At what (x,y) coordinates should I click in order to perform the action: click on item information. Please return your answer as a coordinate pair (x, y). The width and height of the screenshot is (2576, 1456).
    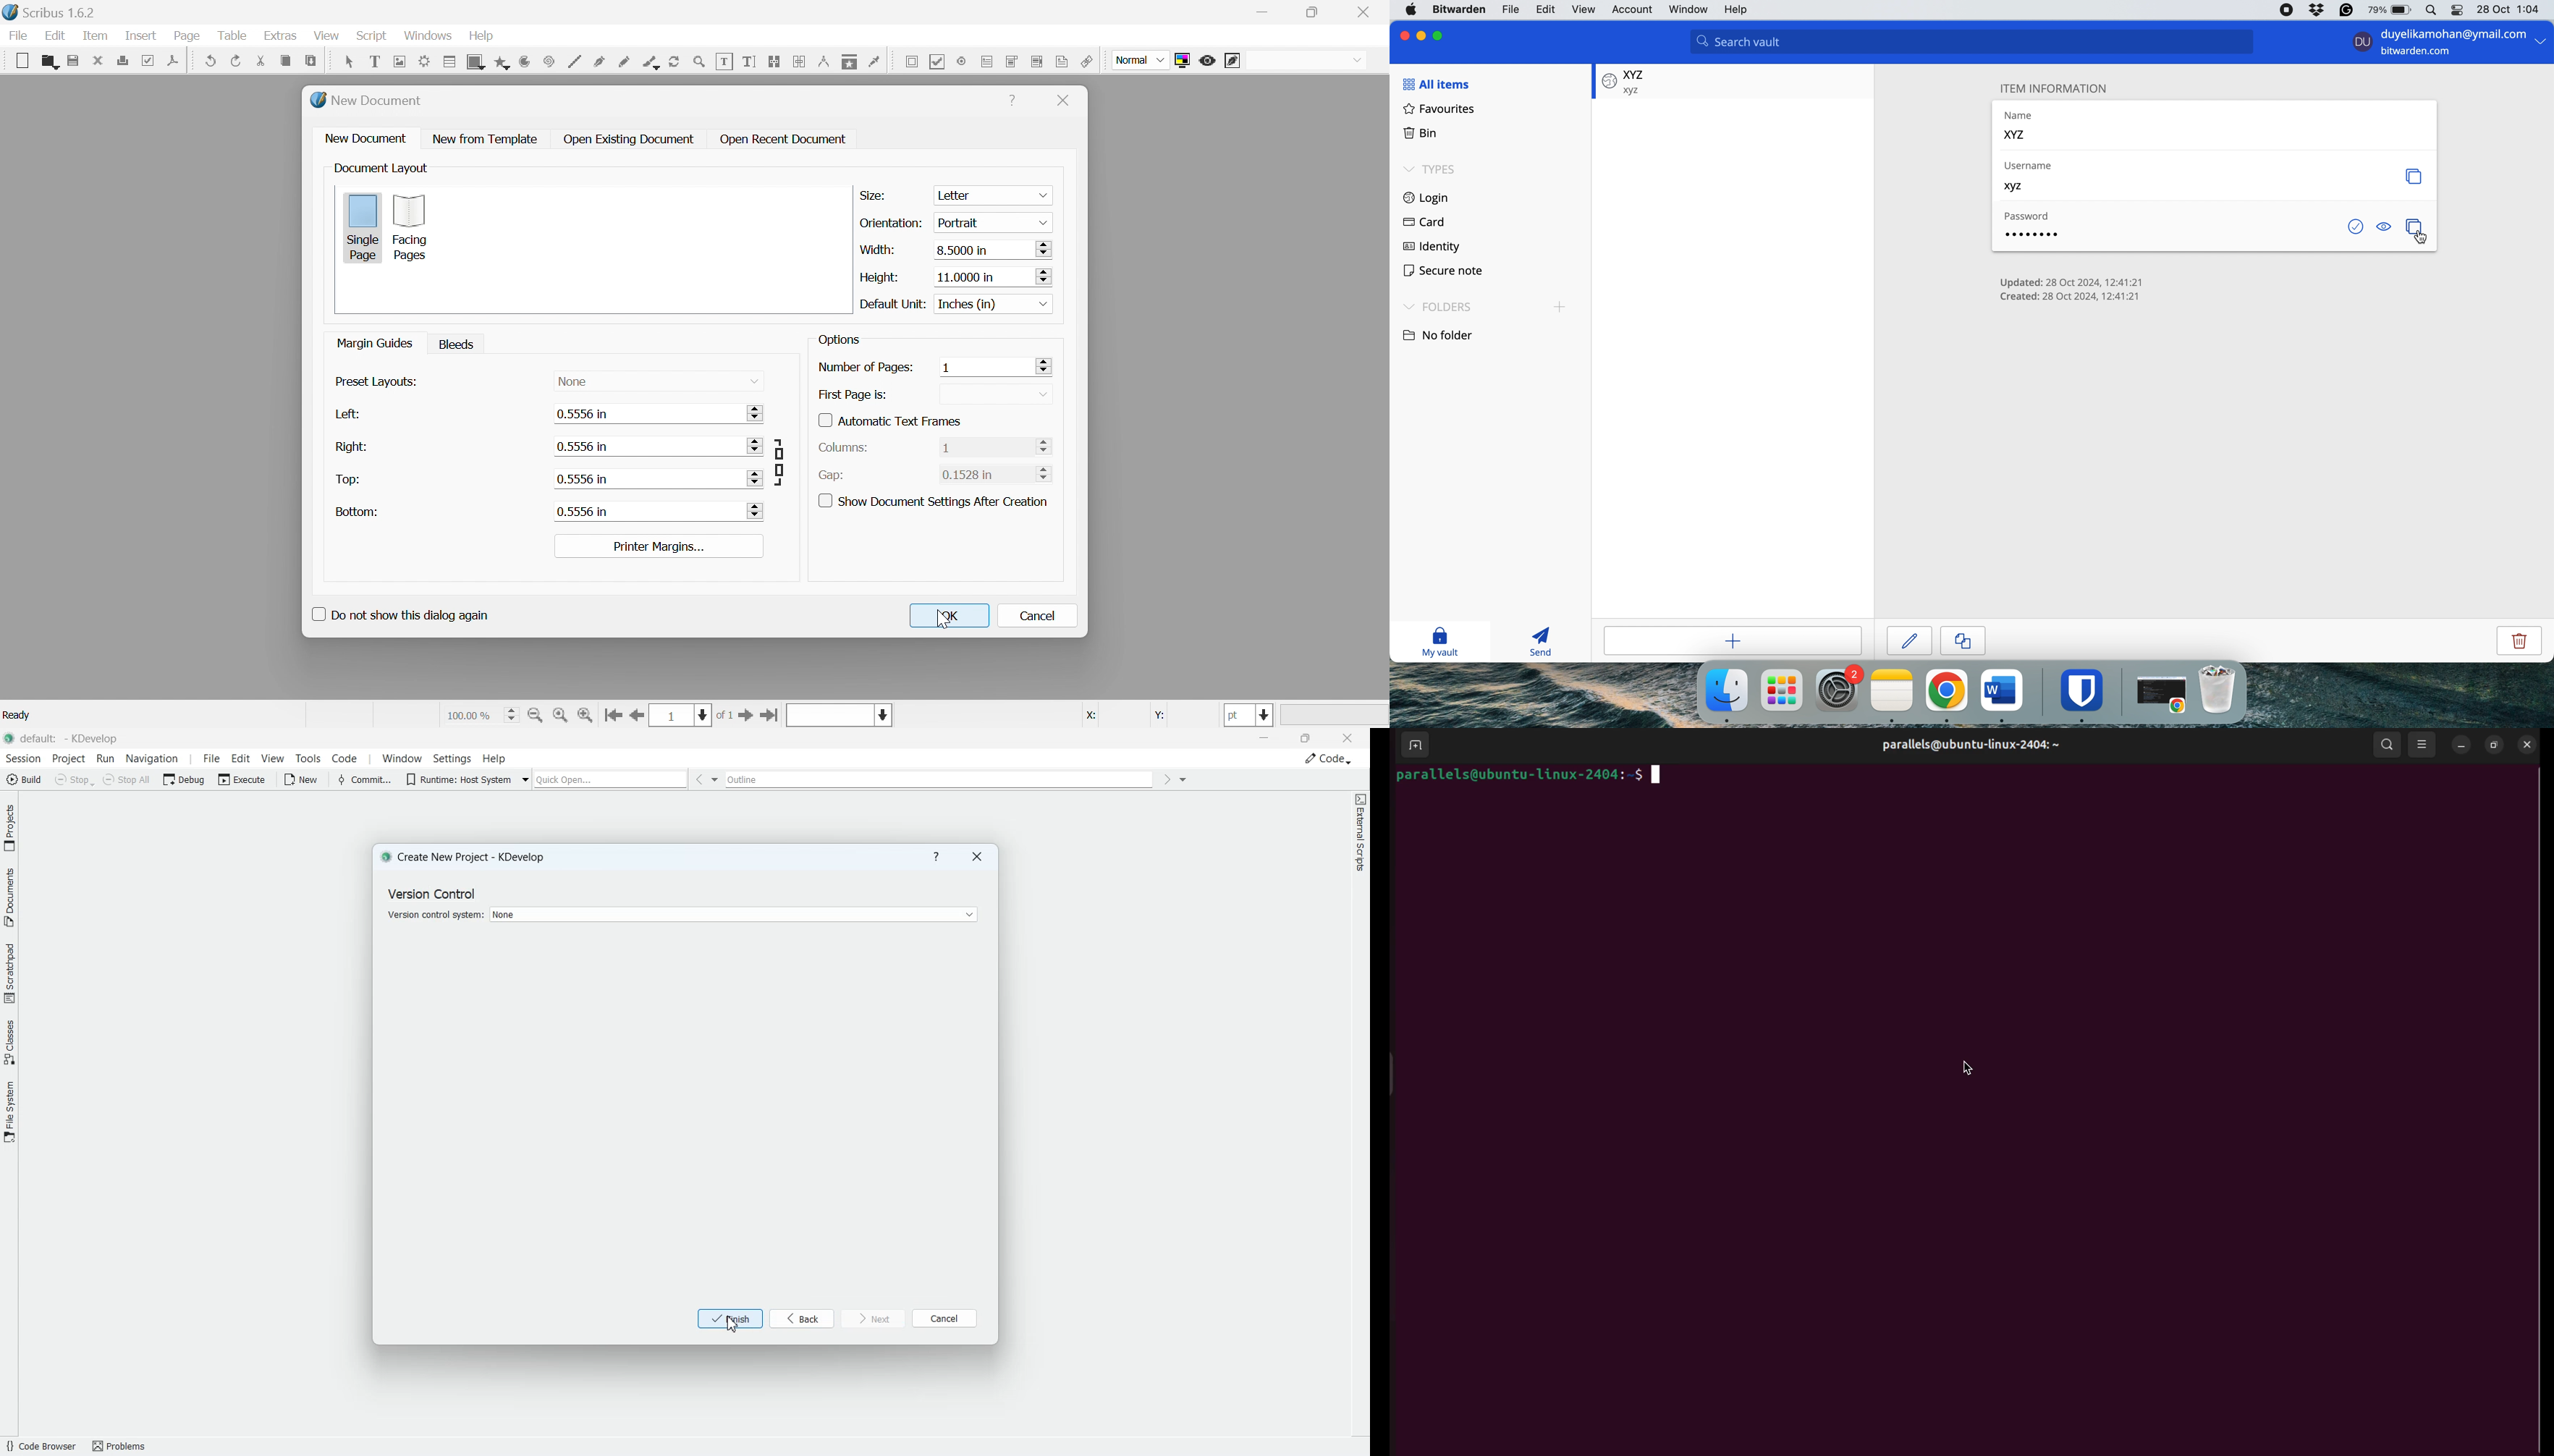
    Looking at the image, I should click on (2063, 87).